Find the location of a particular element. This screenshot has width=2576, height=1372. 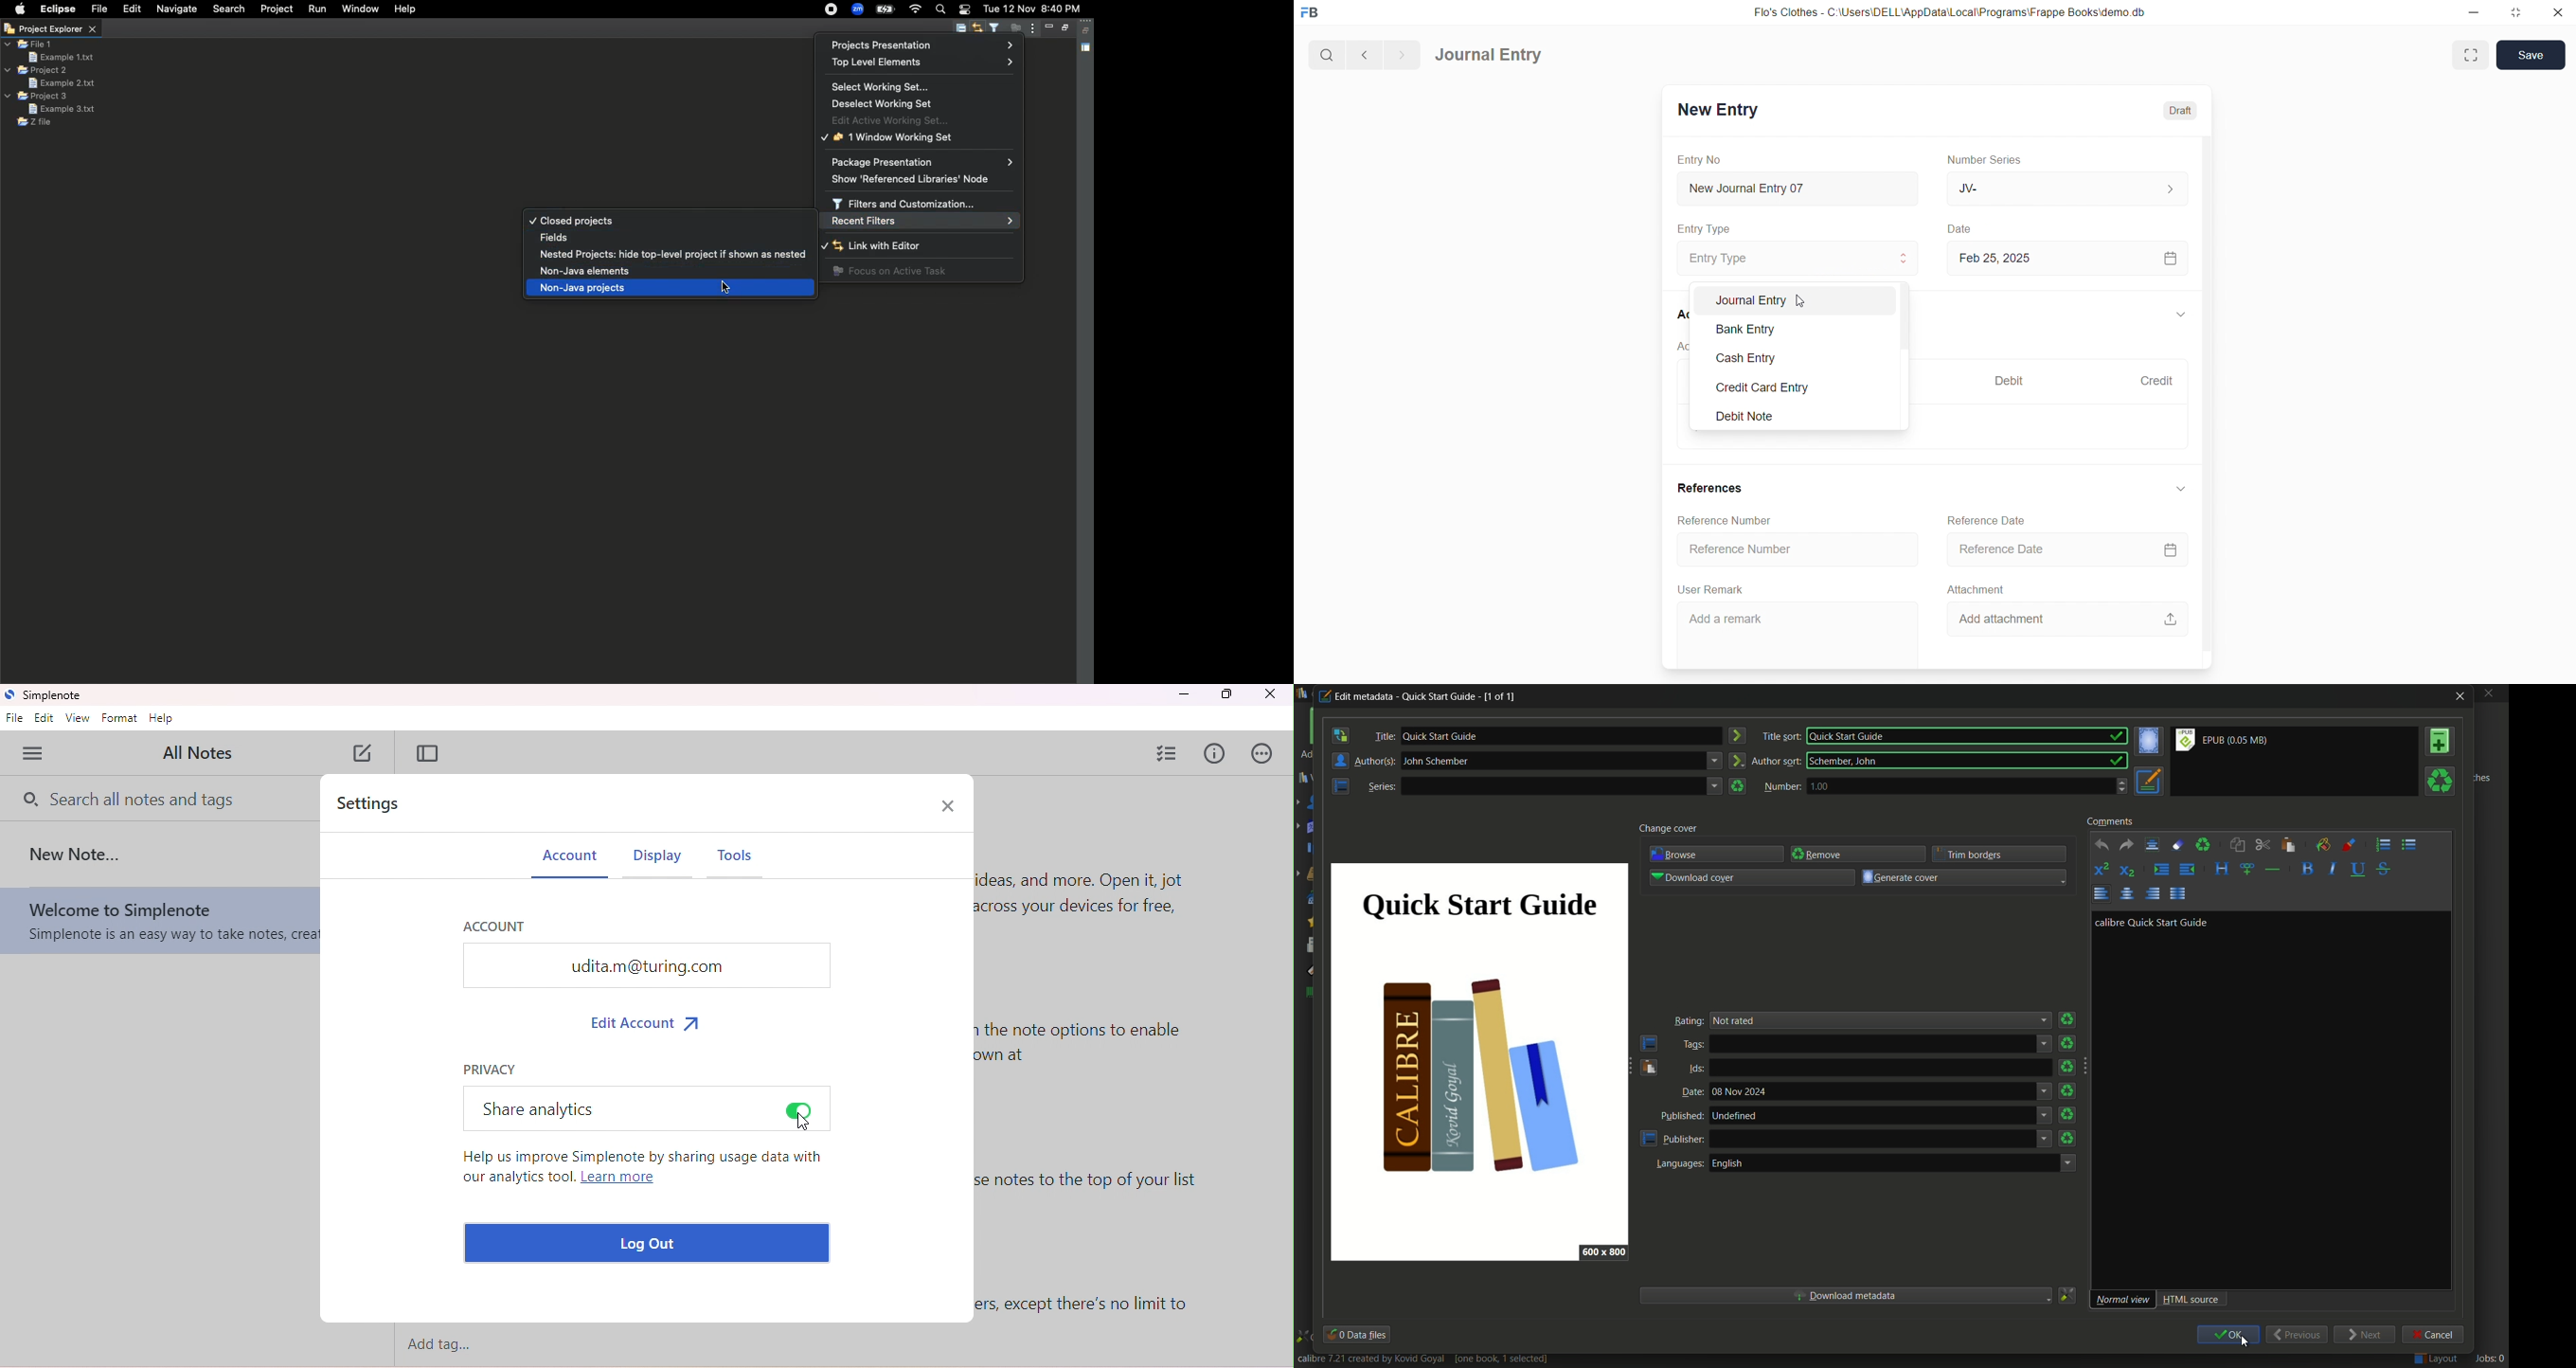

Journal Entry is located at coordinates (1801, 300).